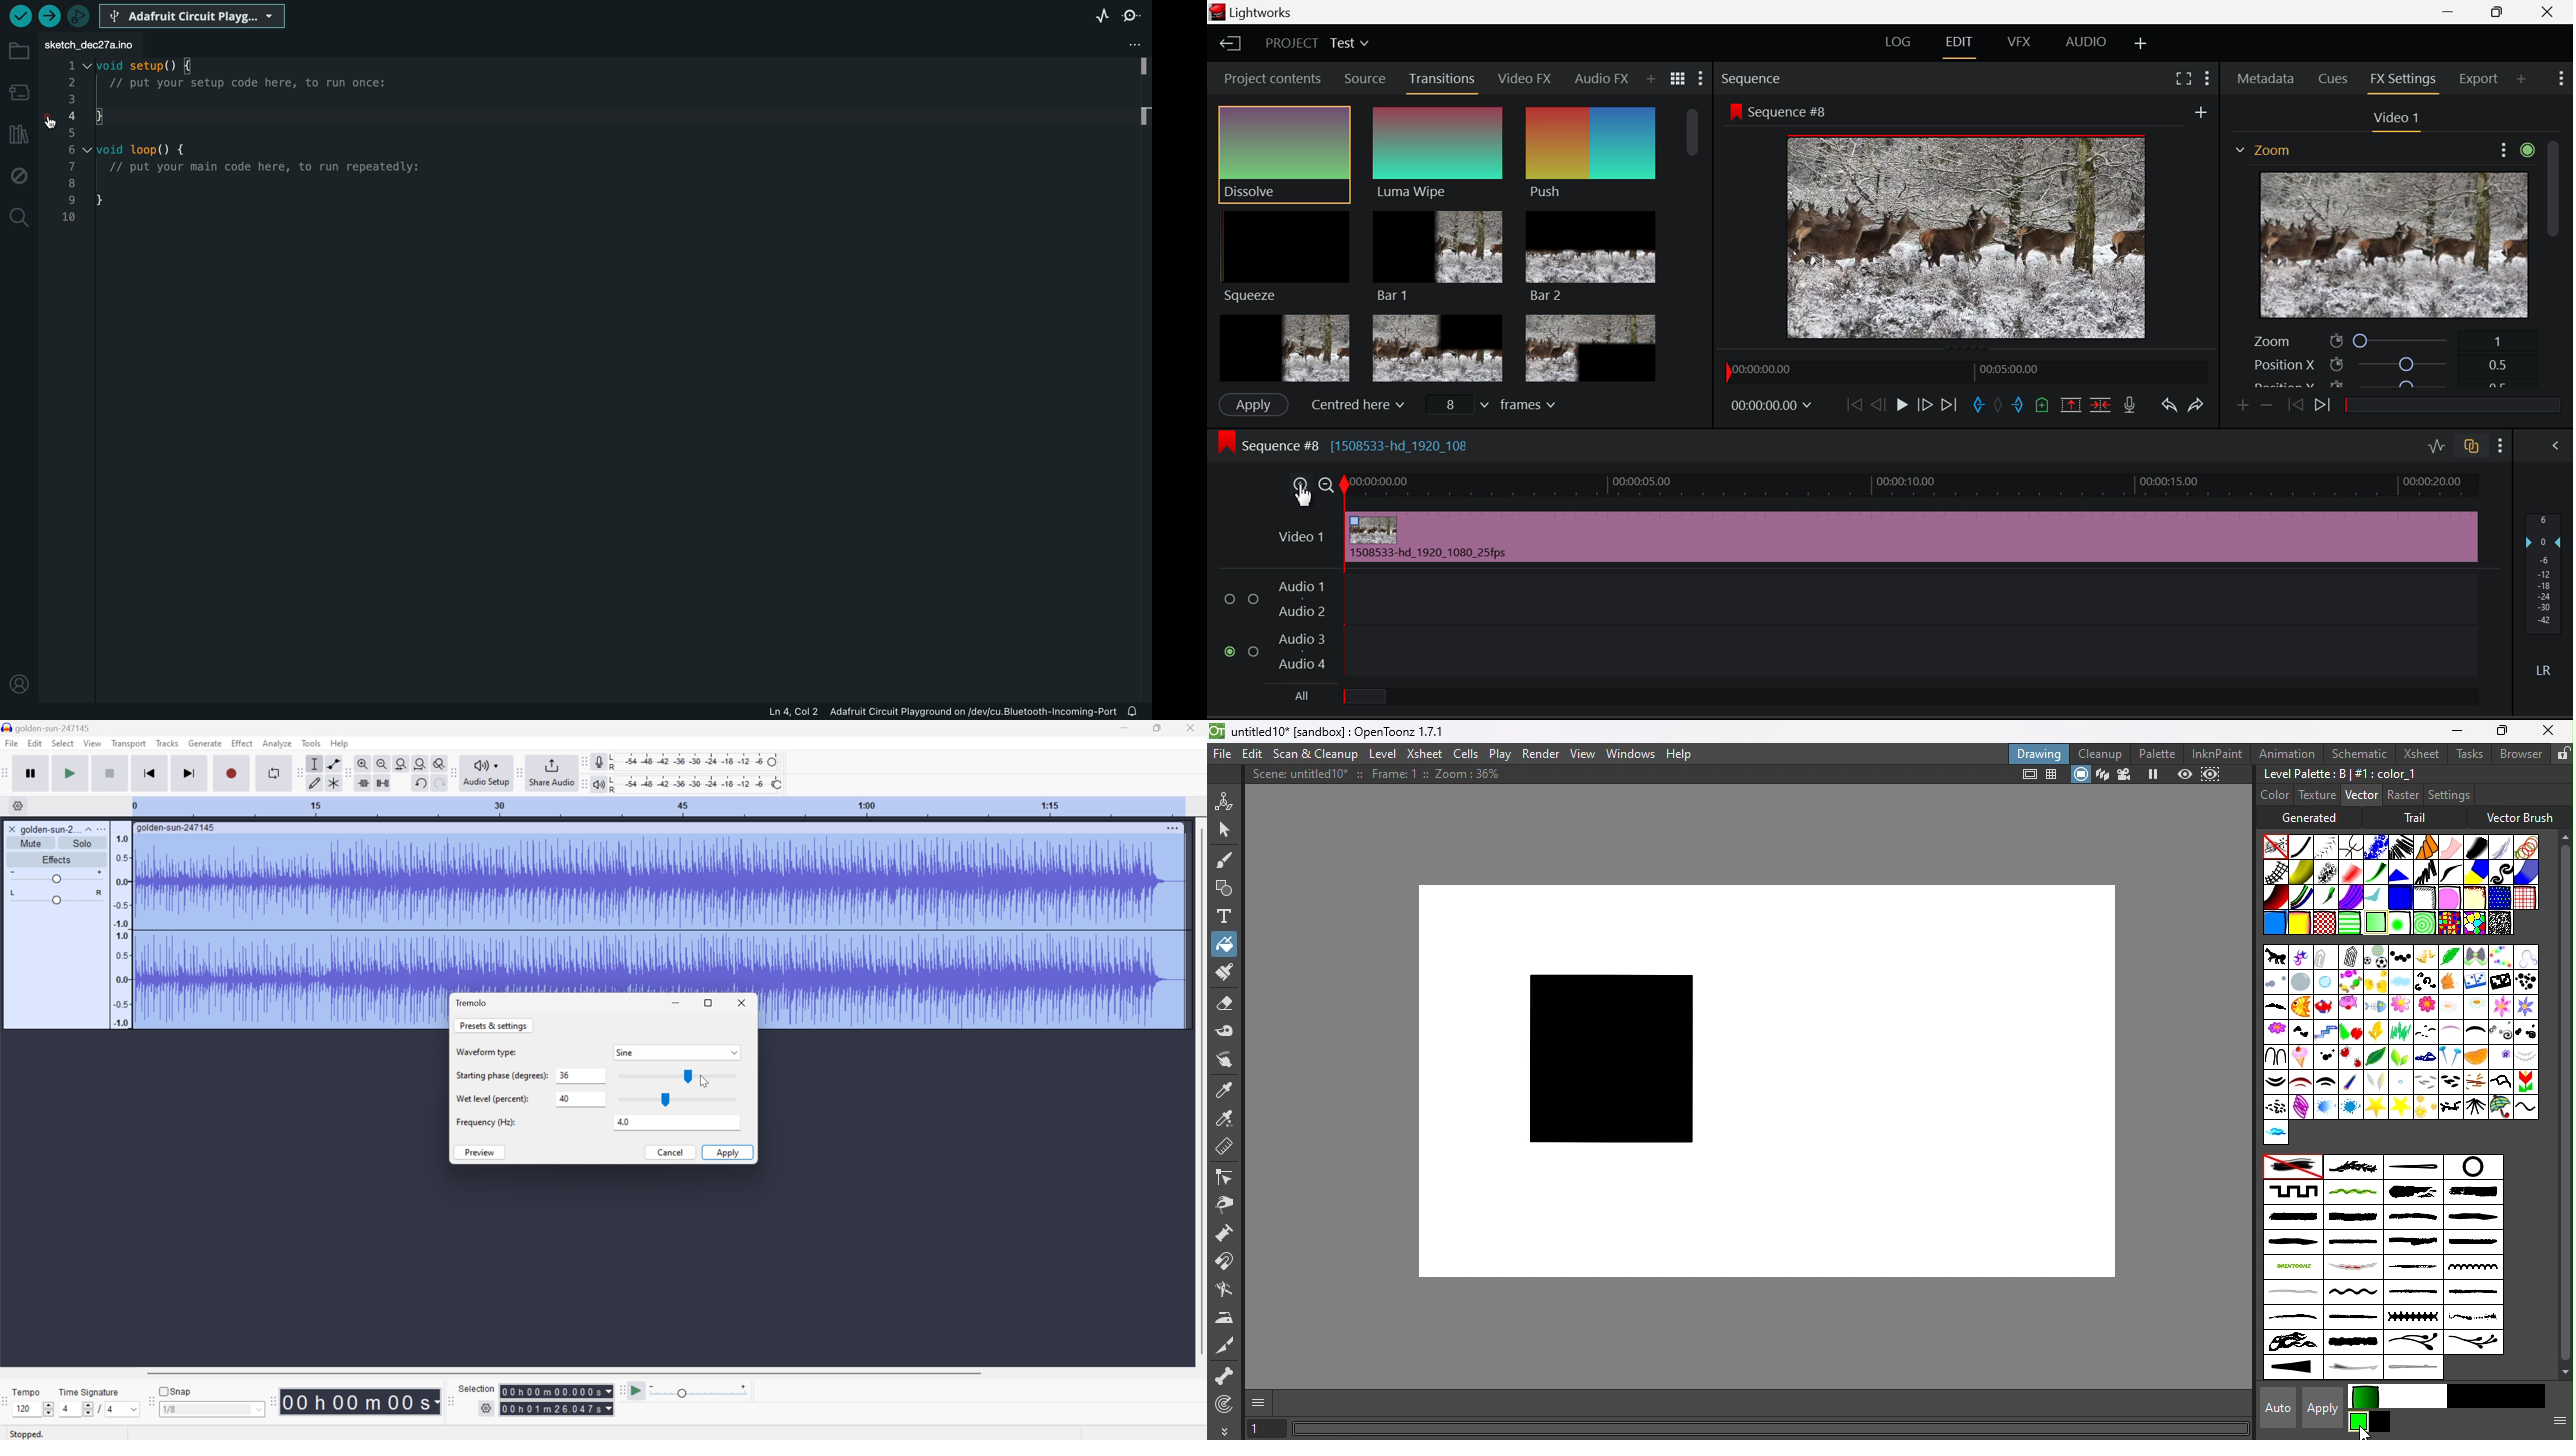 Image resolution: width=2576 pixels, height=1456 pixels. I want to click on Restore Down, so click(1157, 728).